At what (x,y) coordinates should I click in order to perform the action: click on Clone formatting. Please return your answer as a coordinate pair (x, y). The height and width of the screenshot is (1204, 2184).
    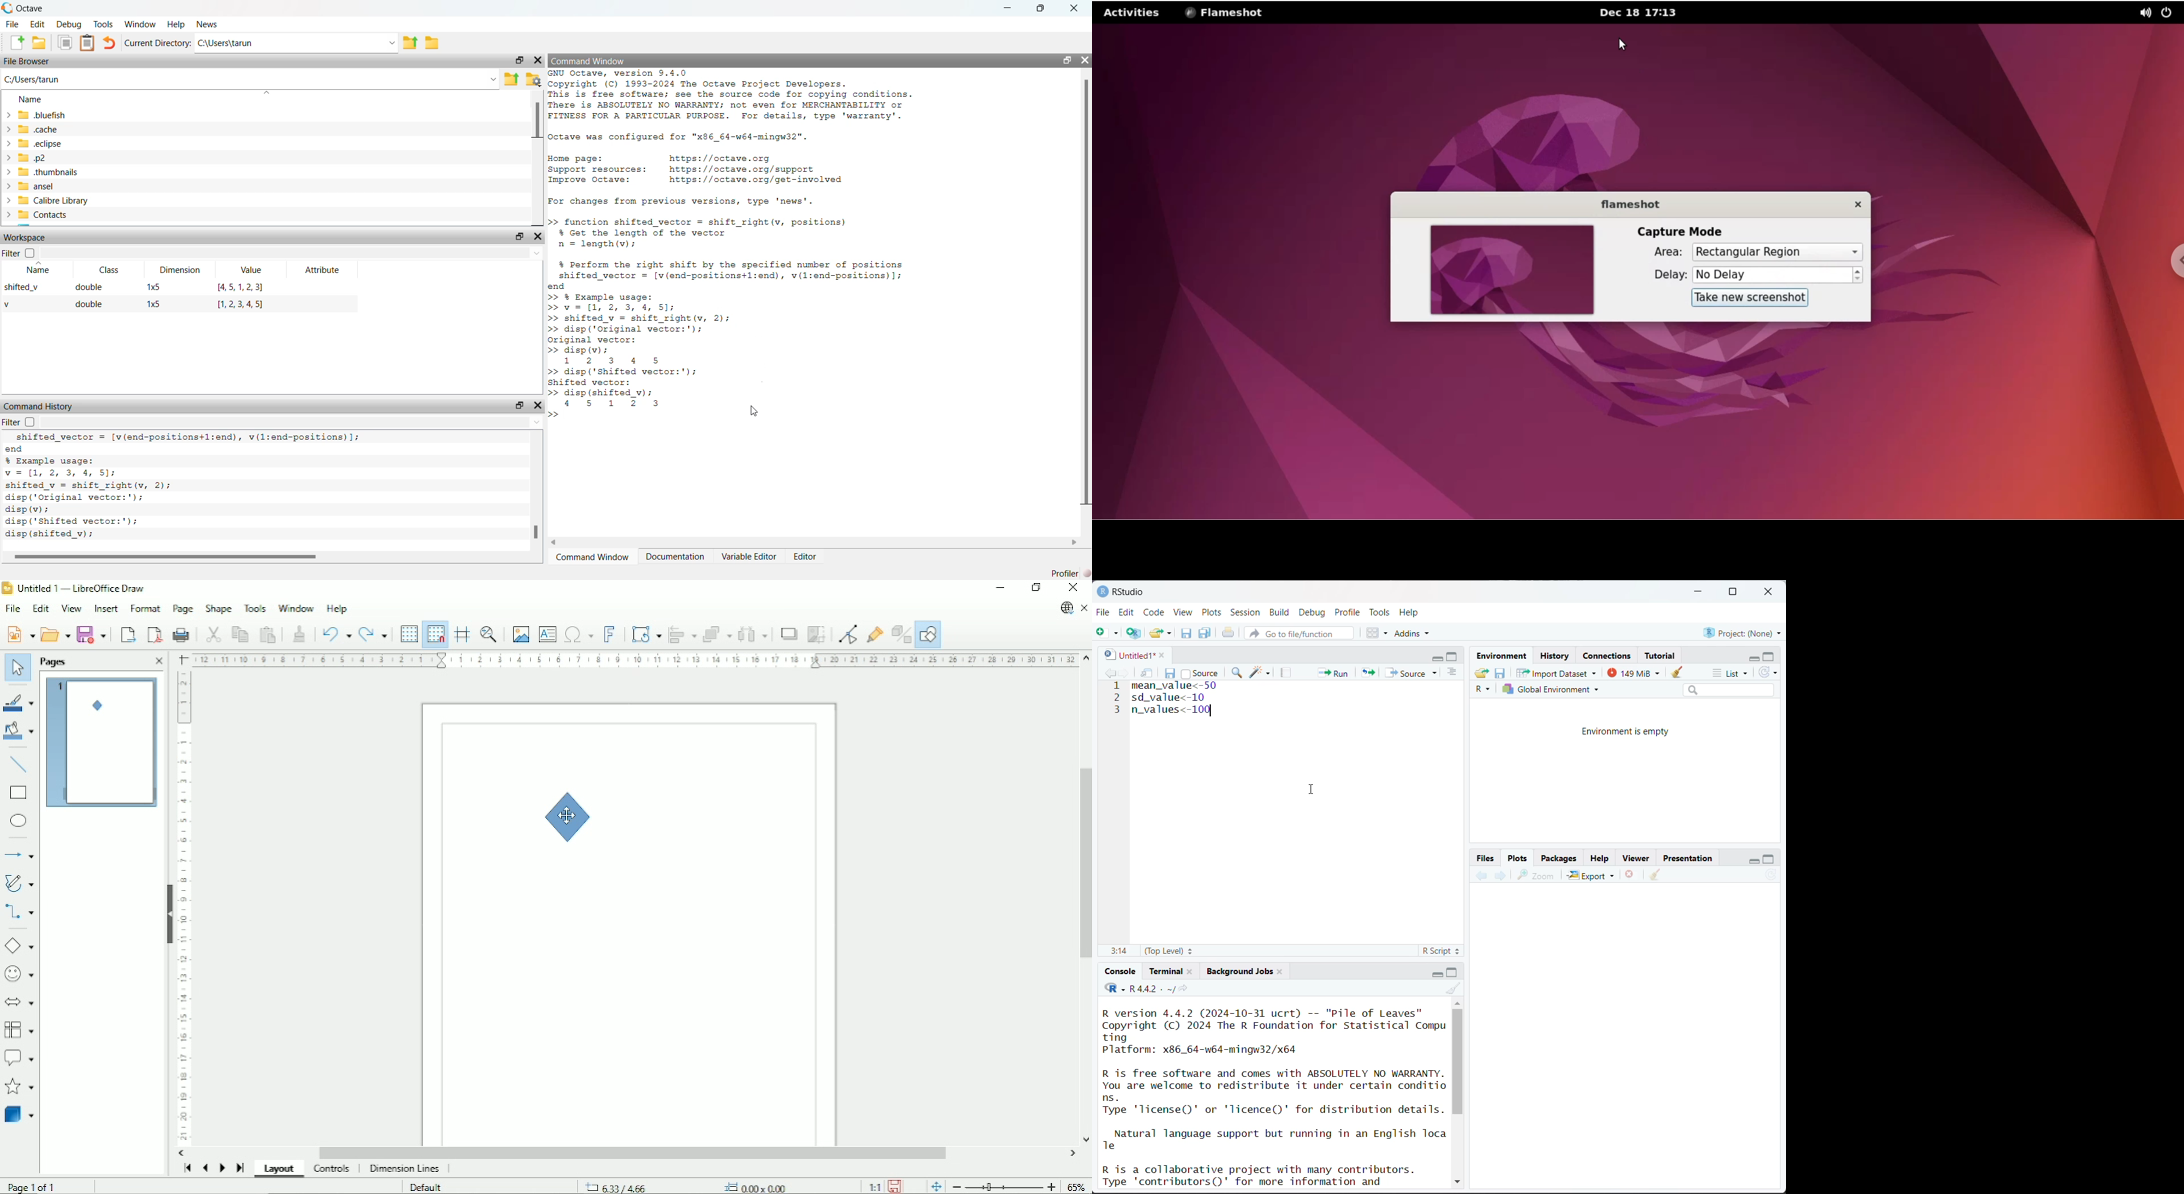
    Looking at the image, I should click on (301, 633).